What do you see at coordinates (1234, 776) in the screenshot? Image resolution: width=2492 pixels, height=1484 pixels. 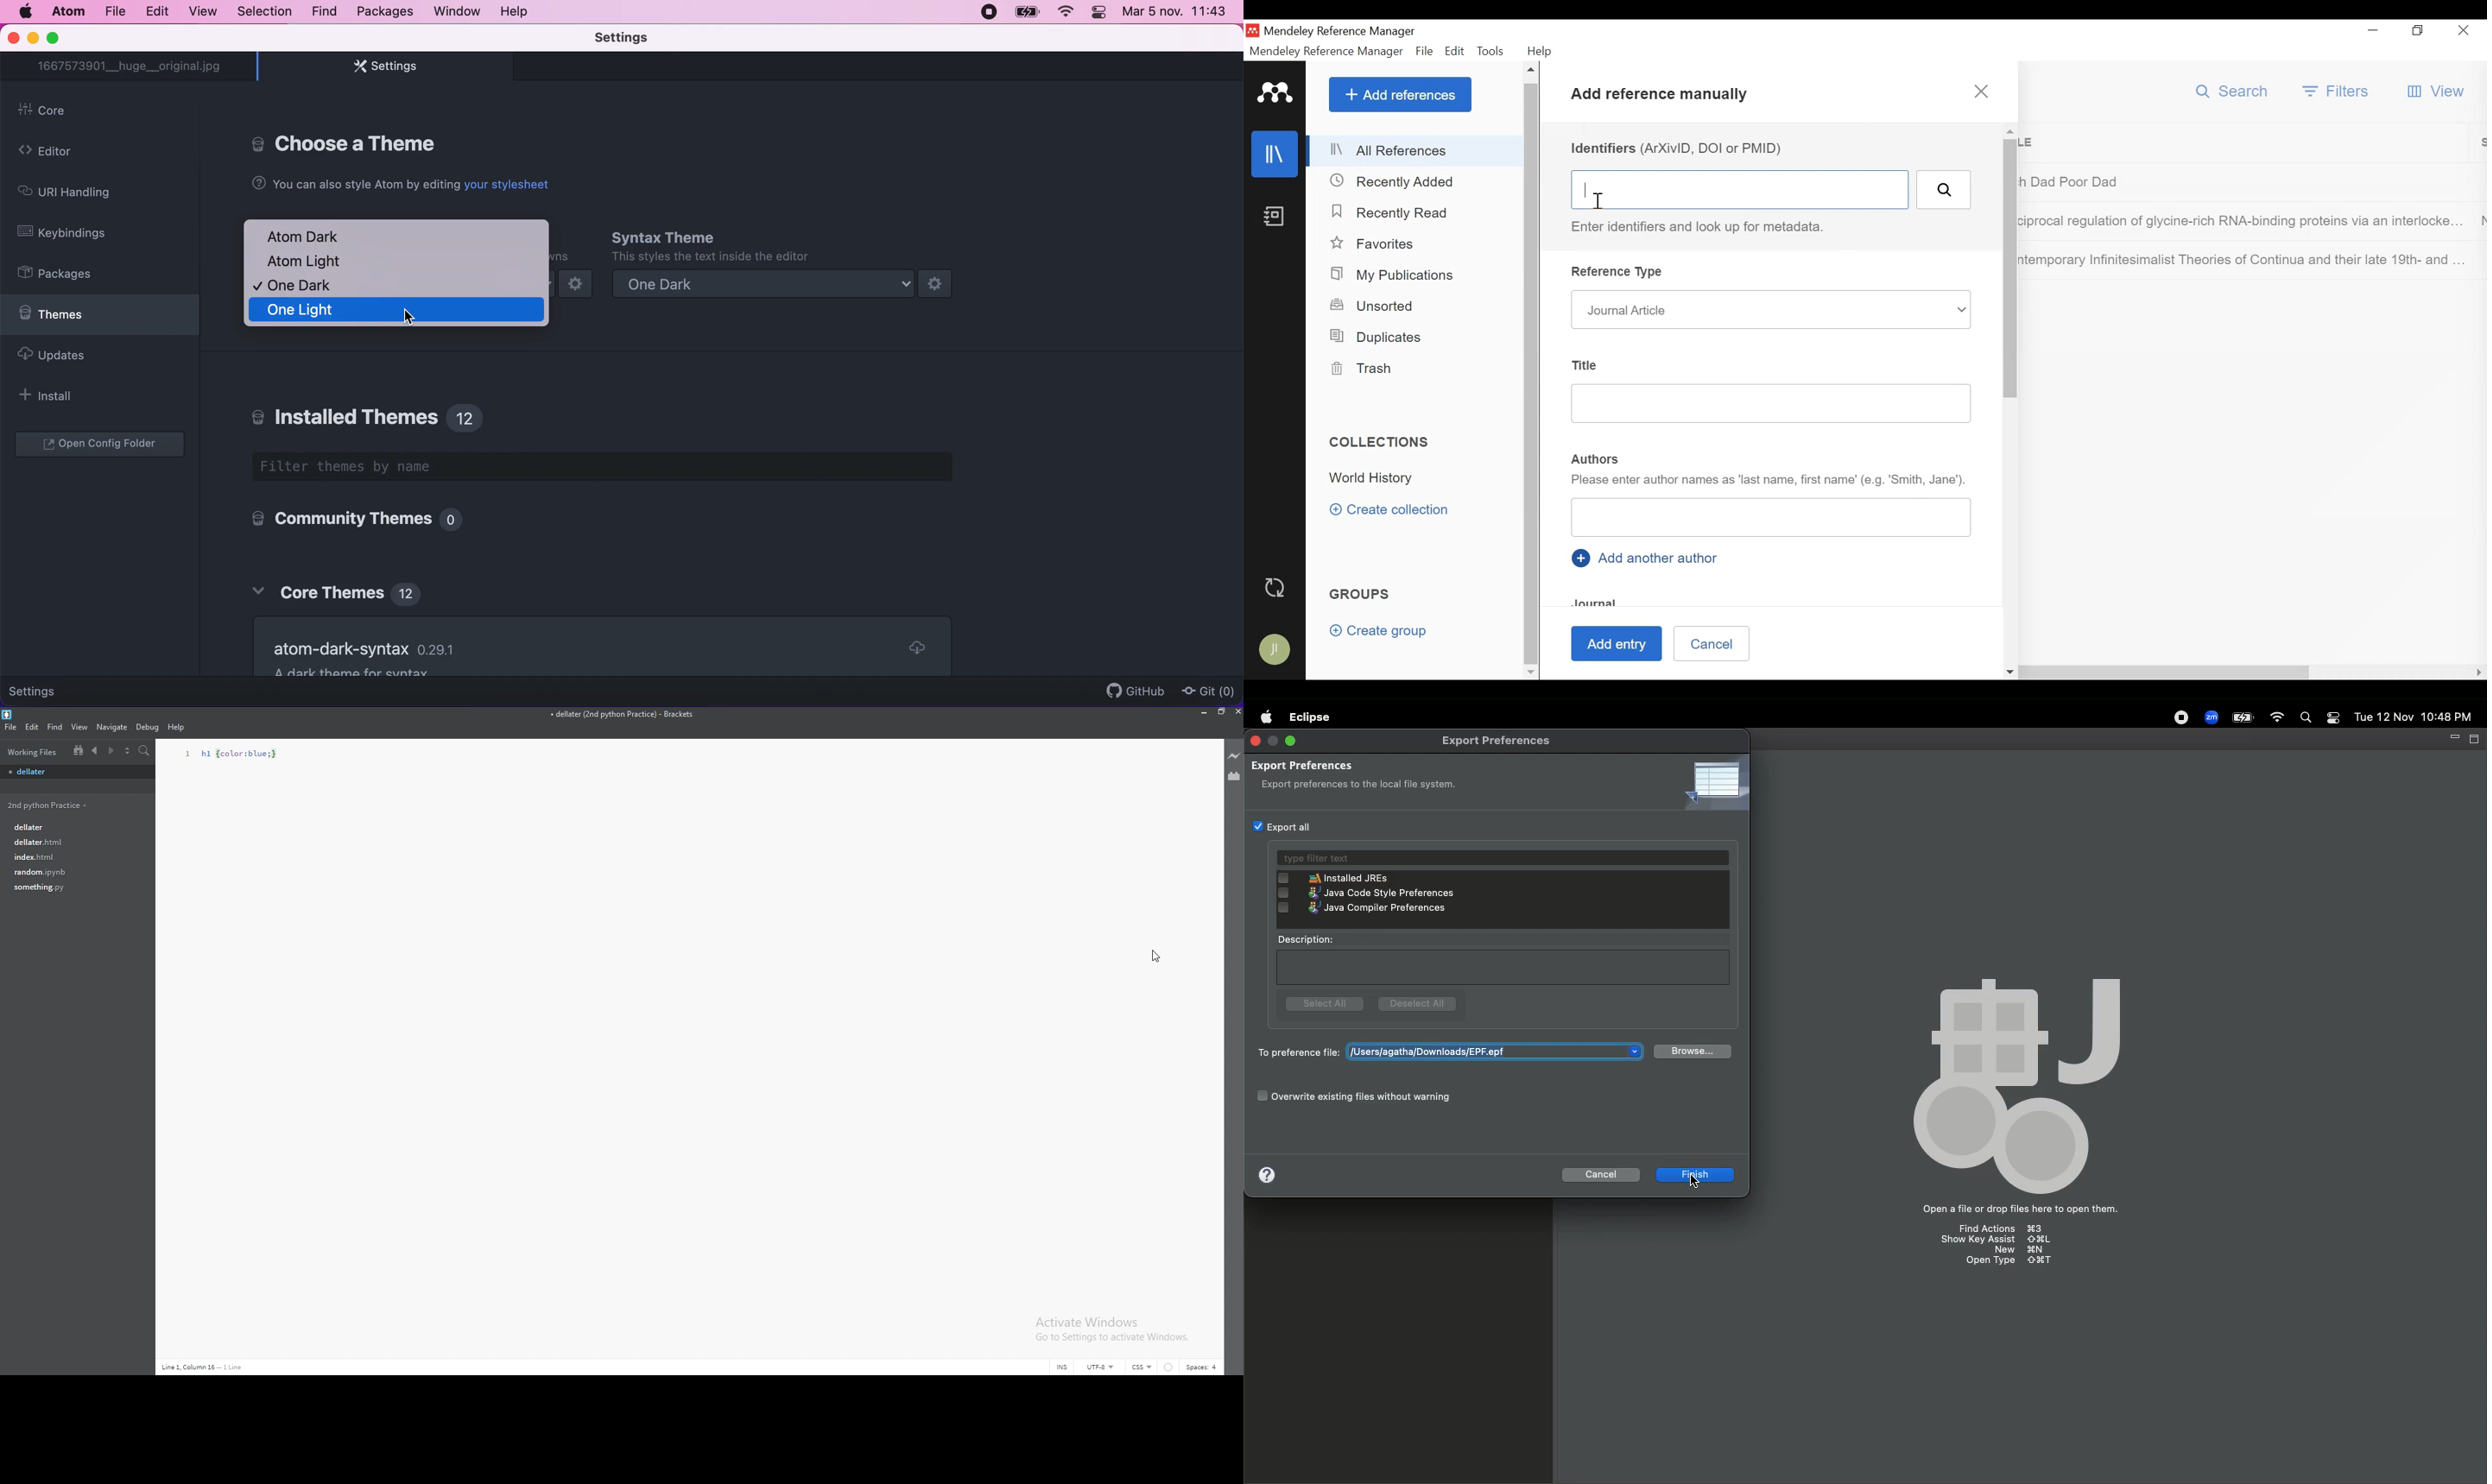 I see `extension manager` at bounding box center [1234, 776].